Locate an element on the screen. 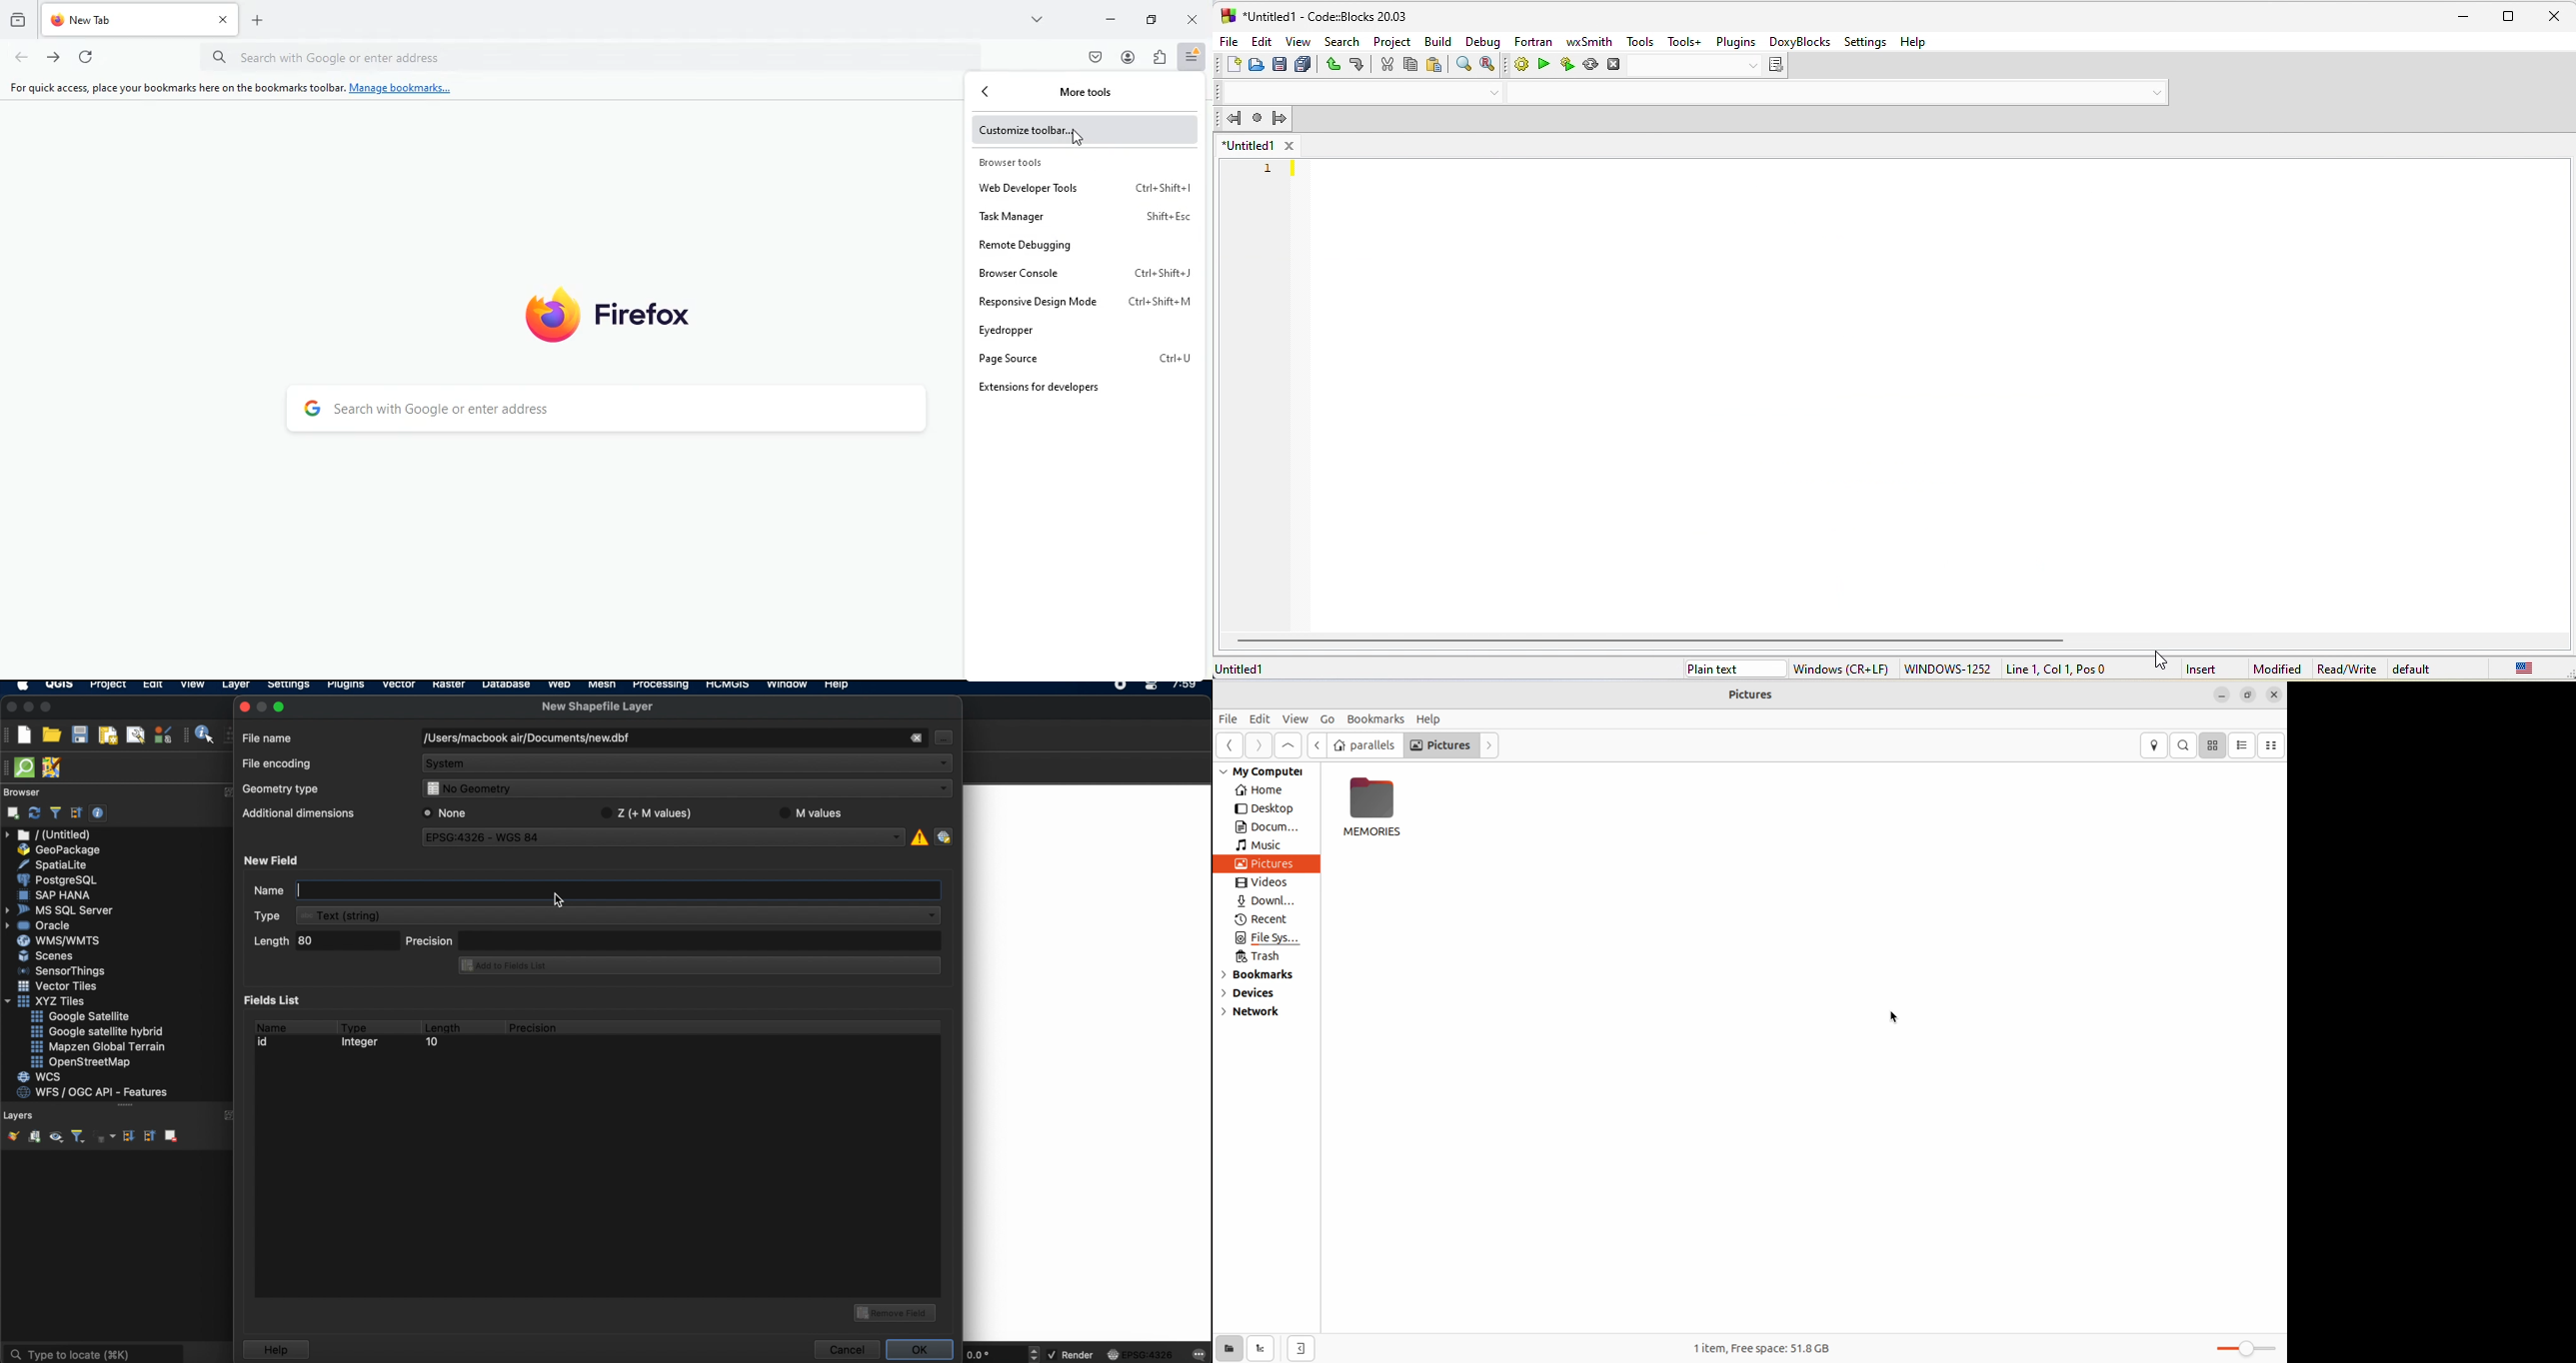 Image resolution: width=2576 pixels, height=1372 pixels. menu is located at coordinates (1193, 57).